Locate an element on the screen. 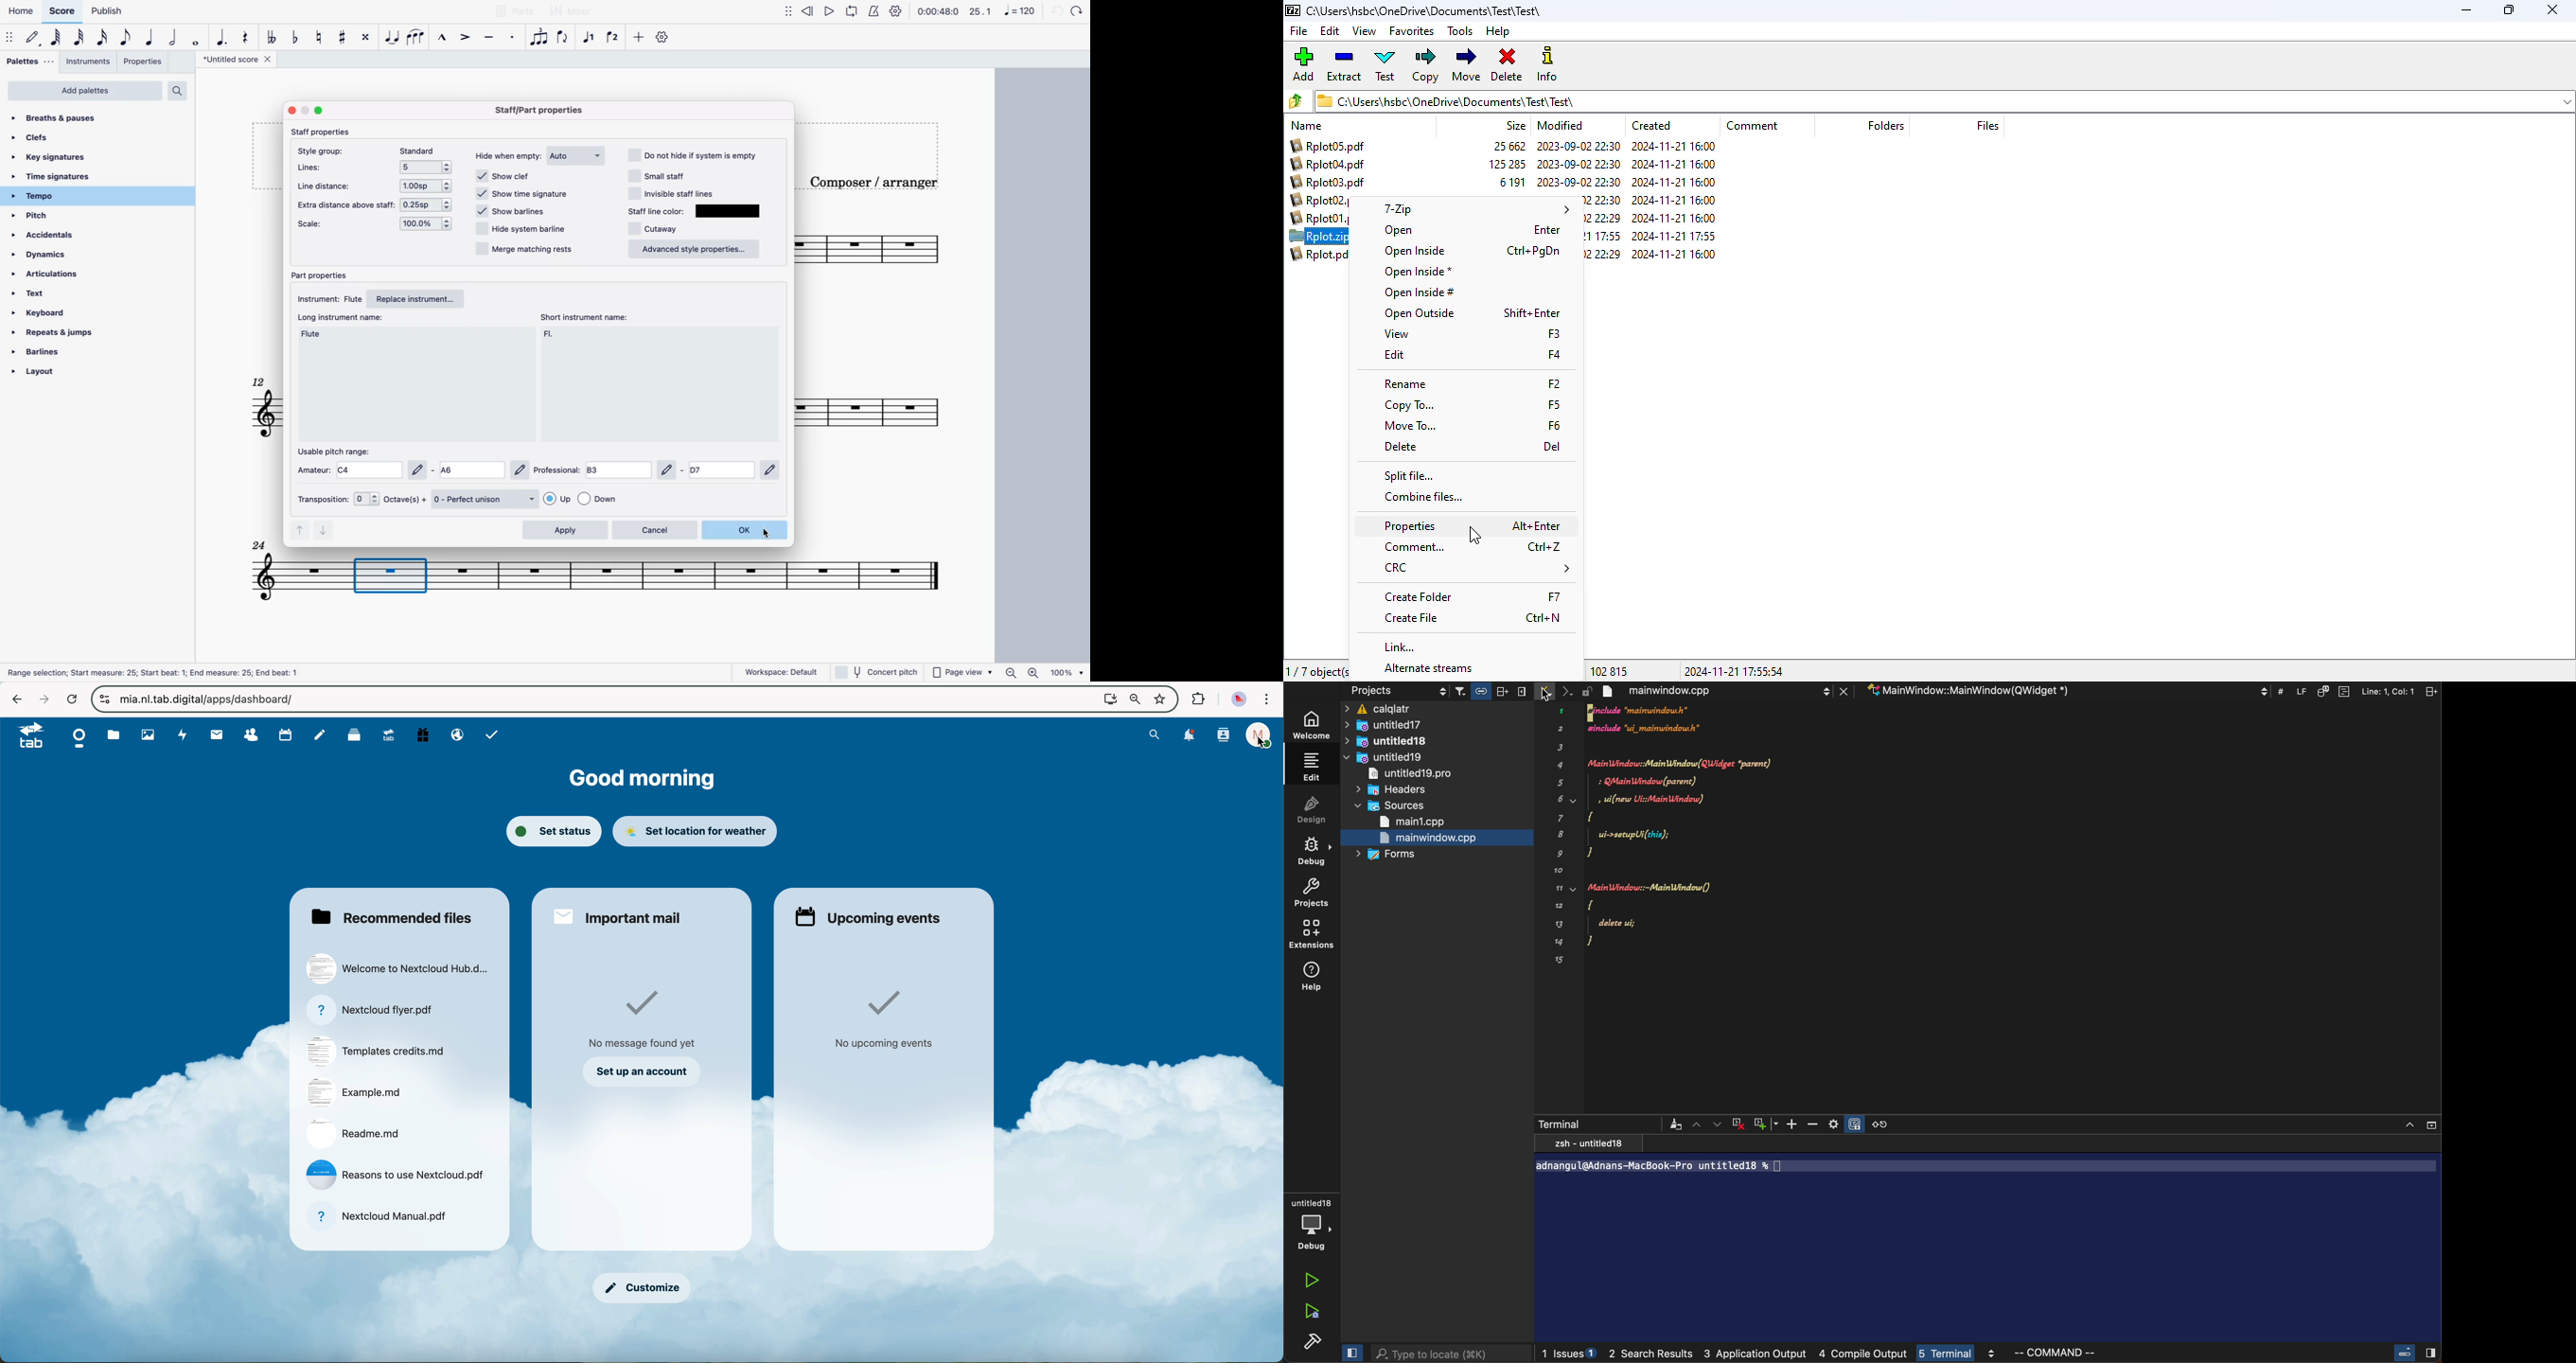 This screenshot has height=1372, width=2576. score is located at coordinates (256, 571).